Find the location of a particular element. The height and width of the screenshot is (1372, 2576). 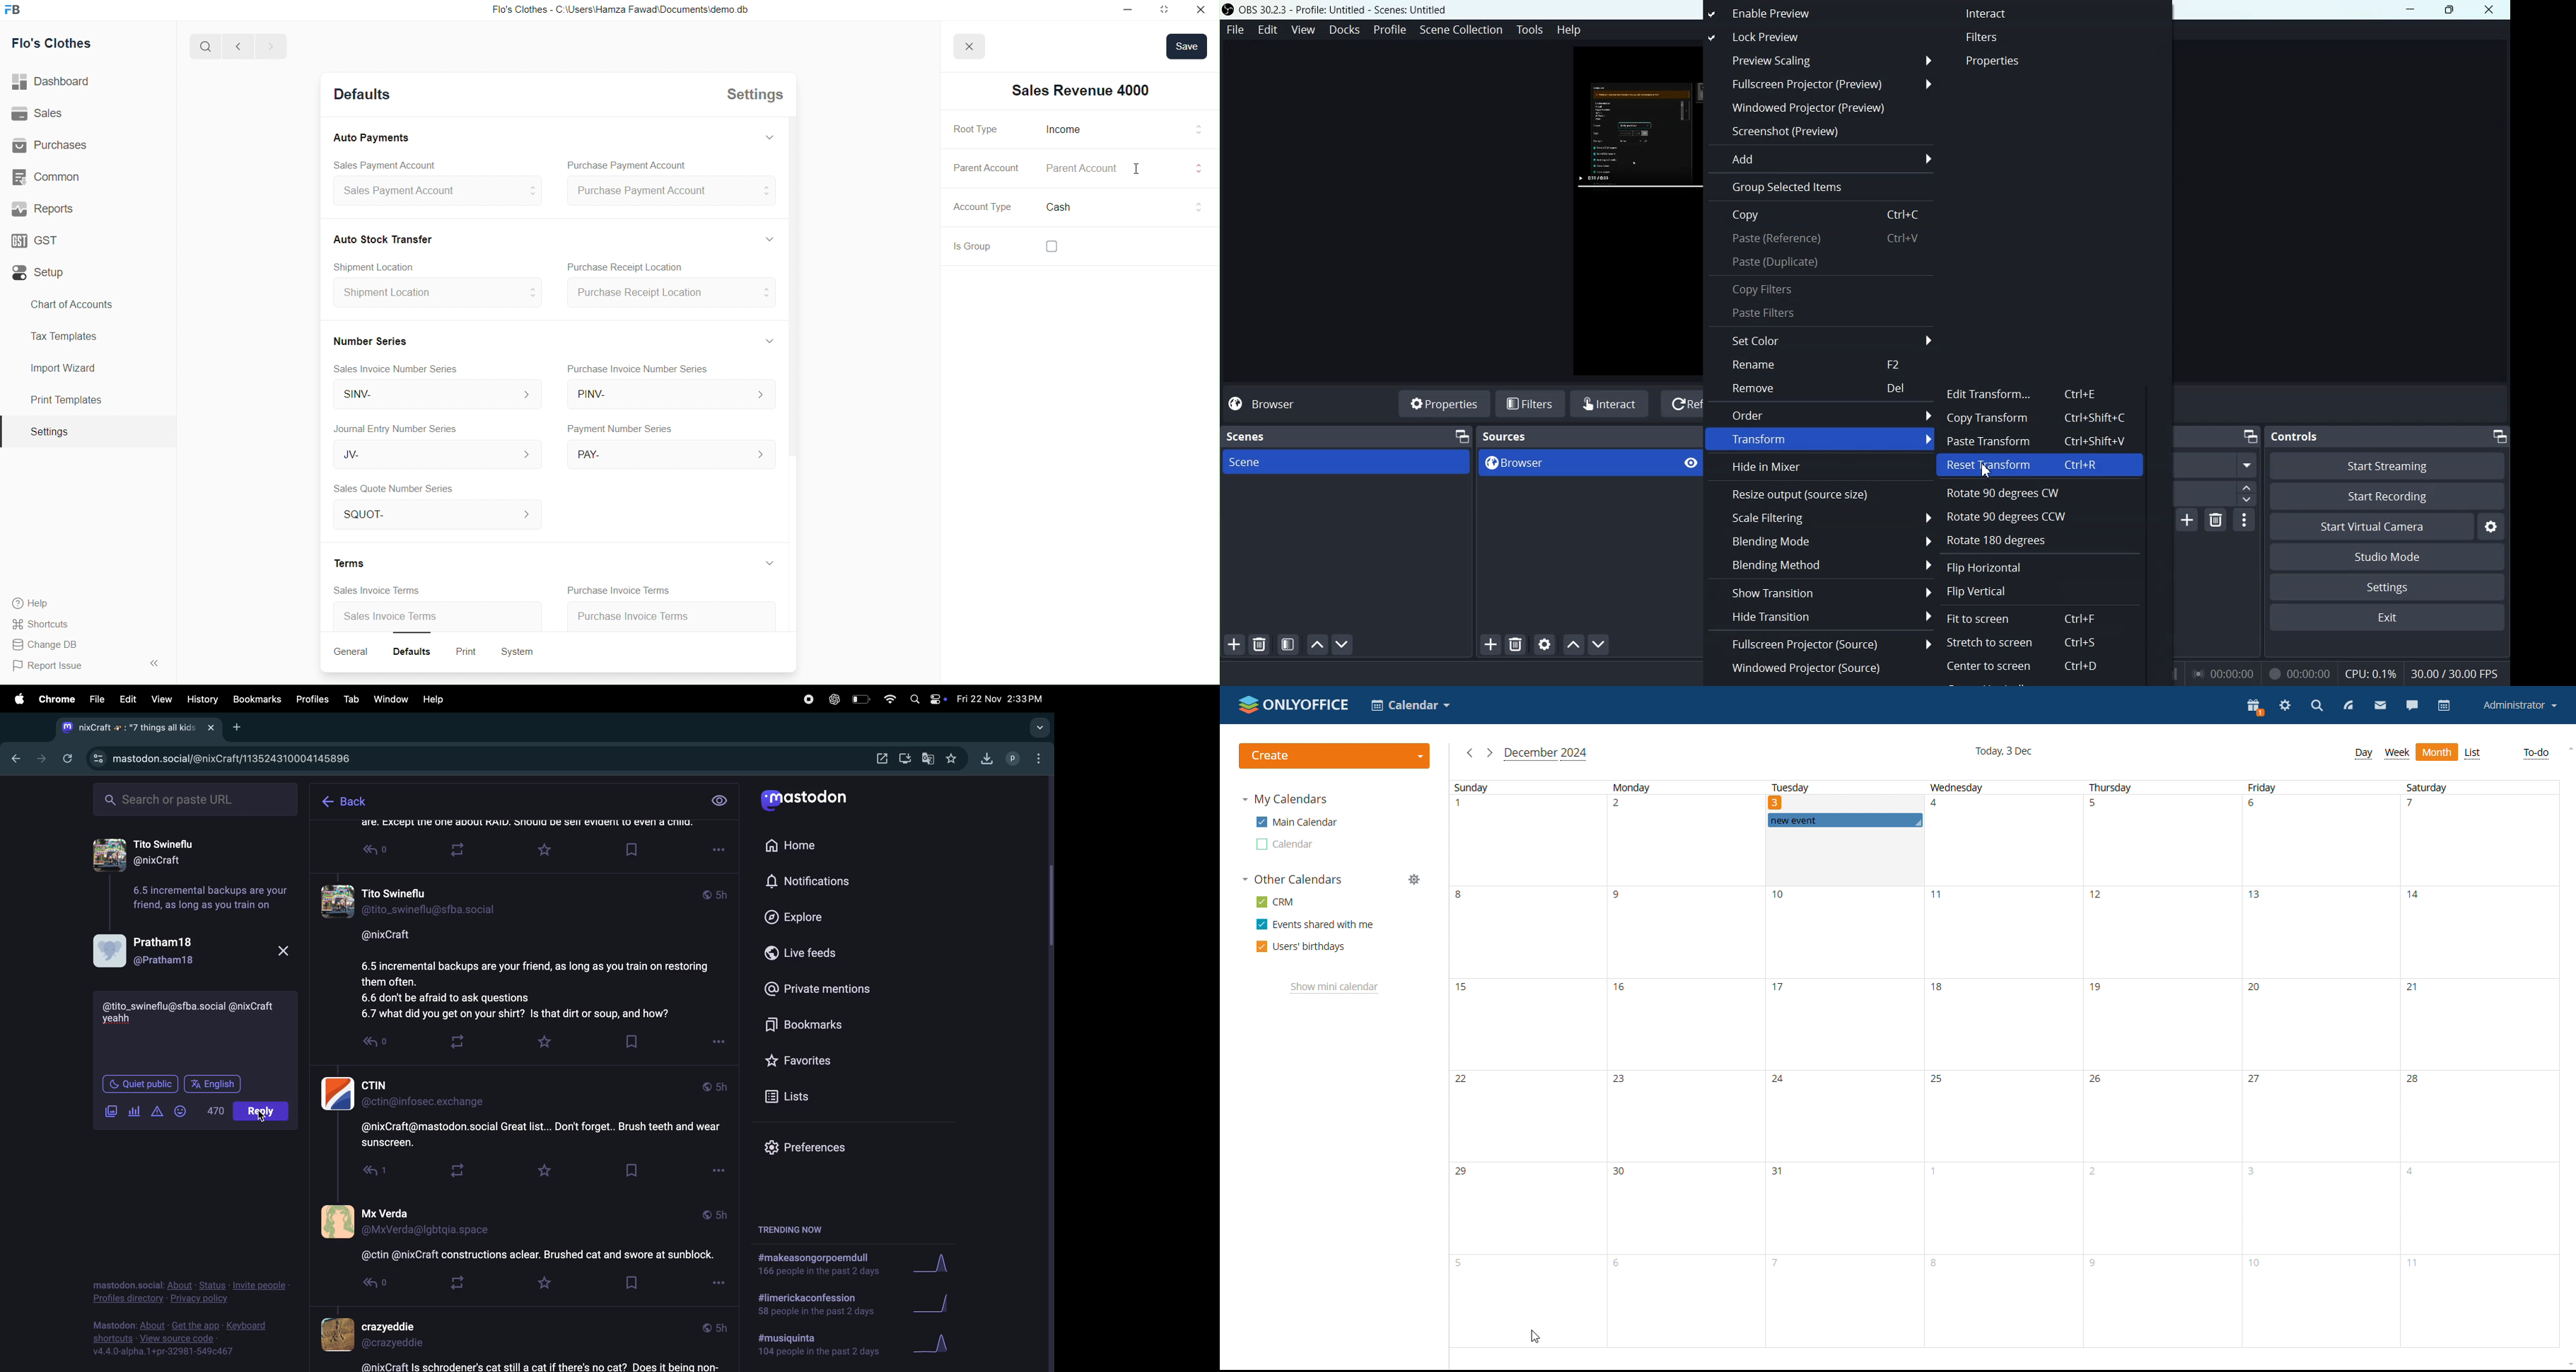

current date is located at coordinates (2003, 752).